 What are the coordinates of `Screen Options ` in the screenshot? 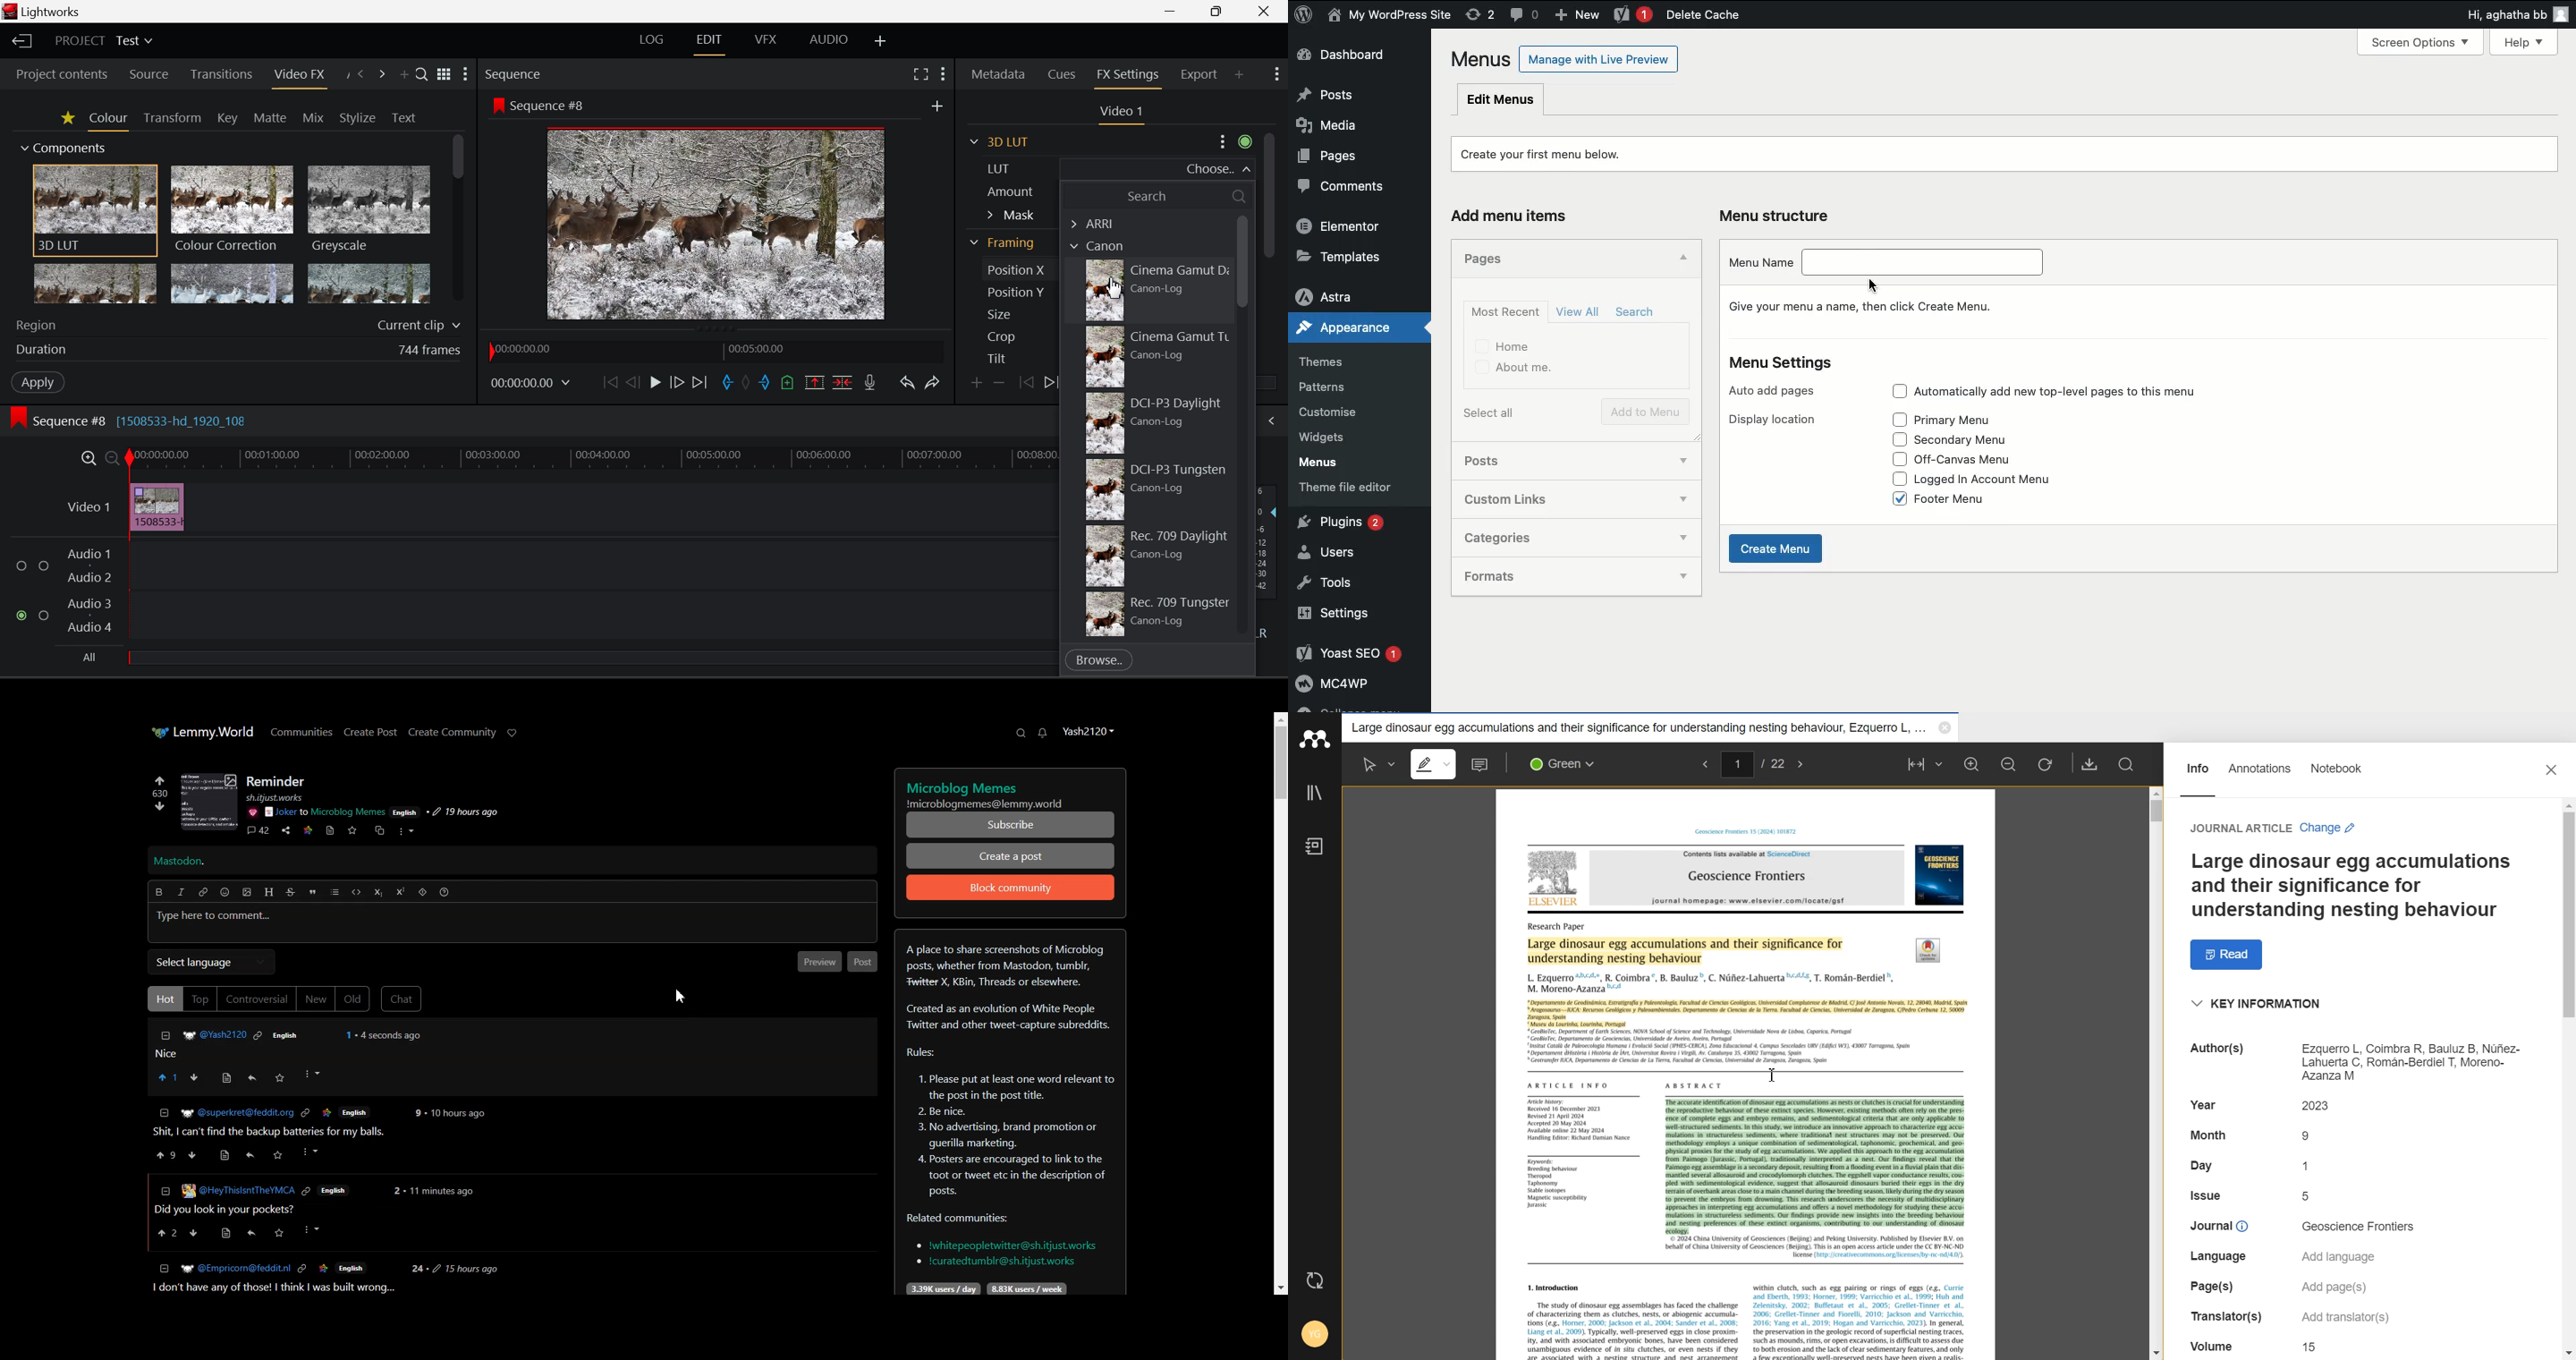 It's located at (2428, 42).